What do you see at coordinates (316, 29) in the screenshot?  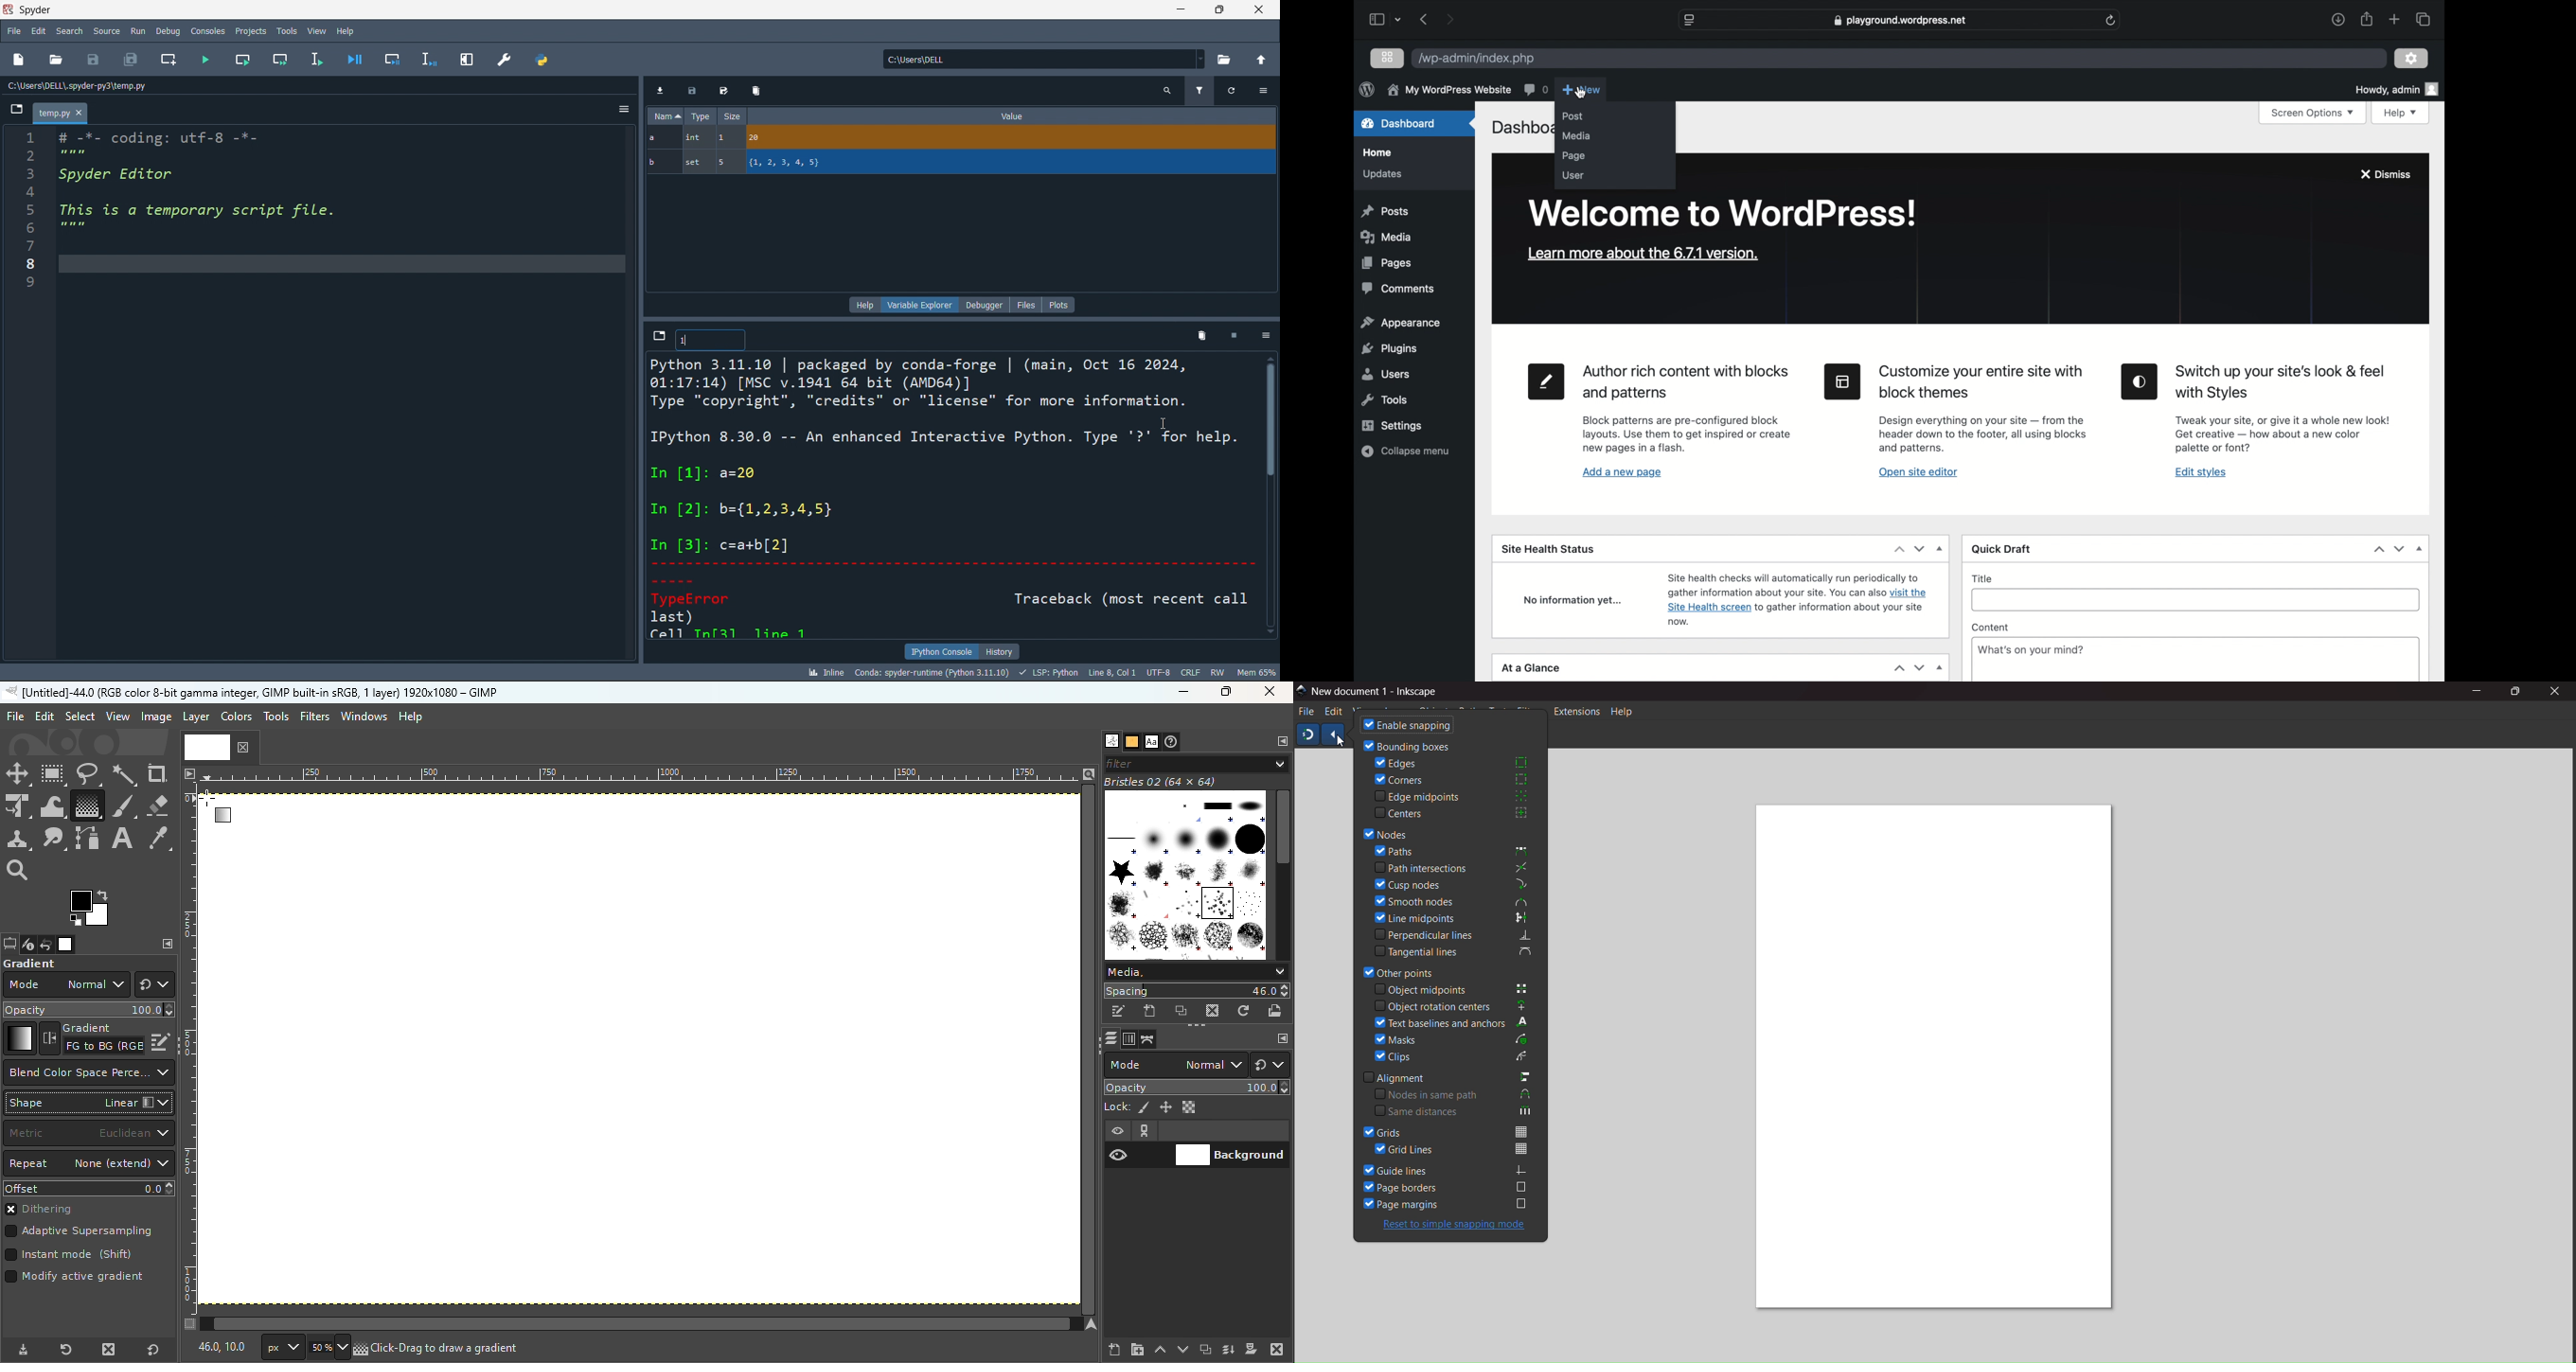 I see `view` at bounding box center [316, 29].